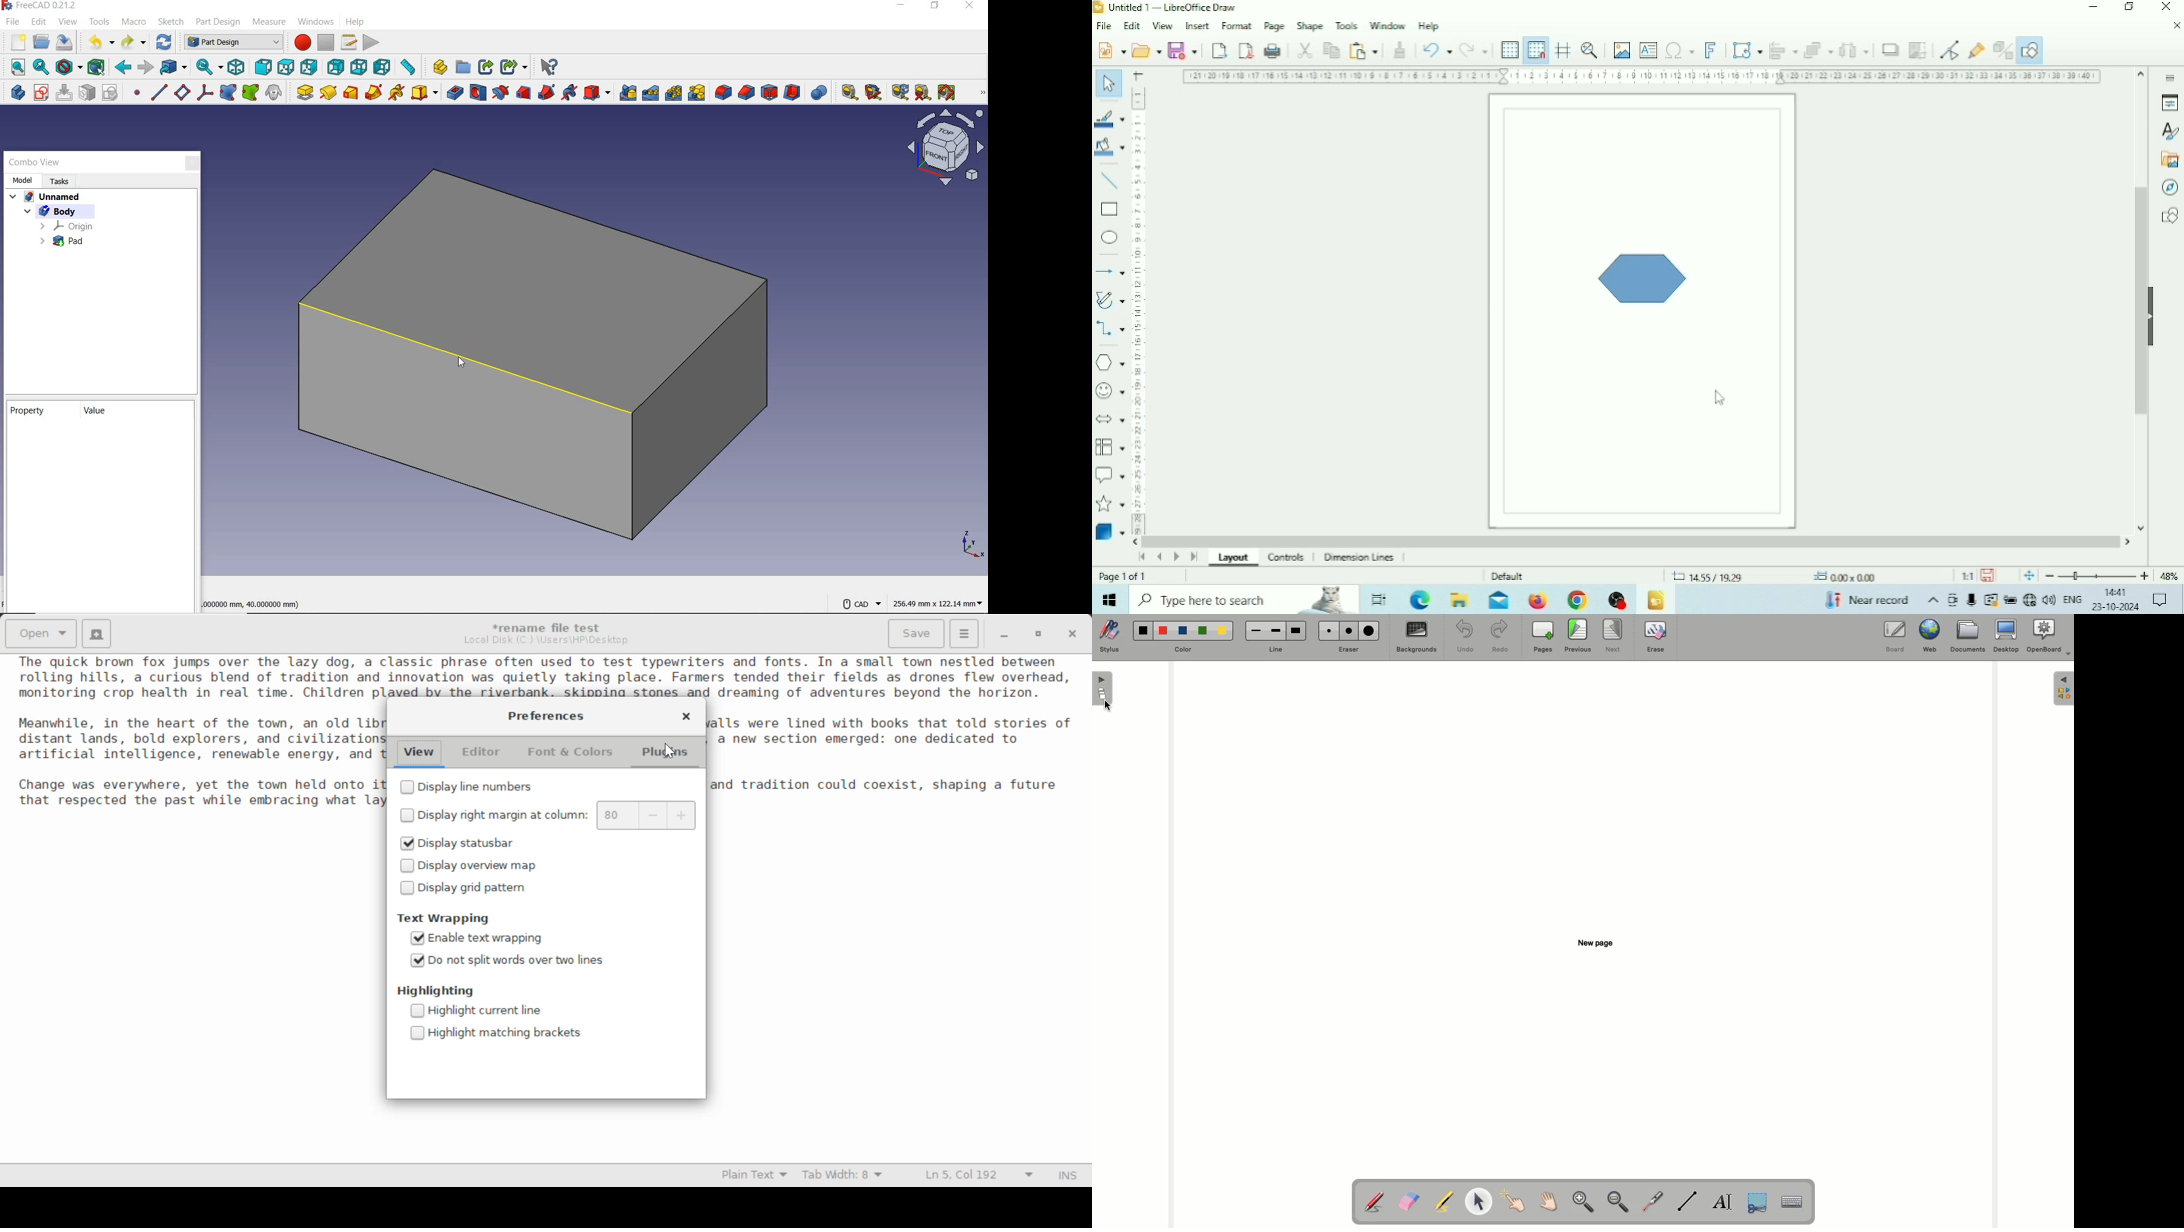 This screenshot has width=2184, height=1232. I want to click on Flowchart, so click(1110, 447).